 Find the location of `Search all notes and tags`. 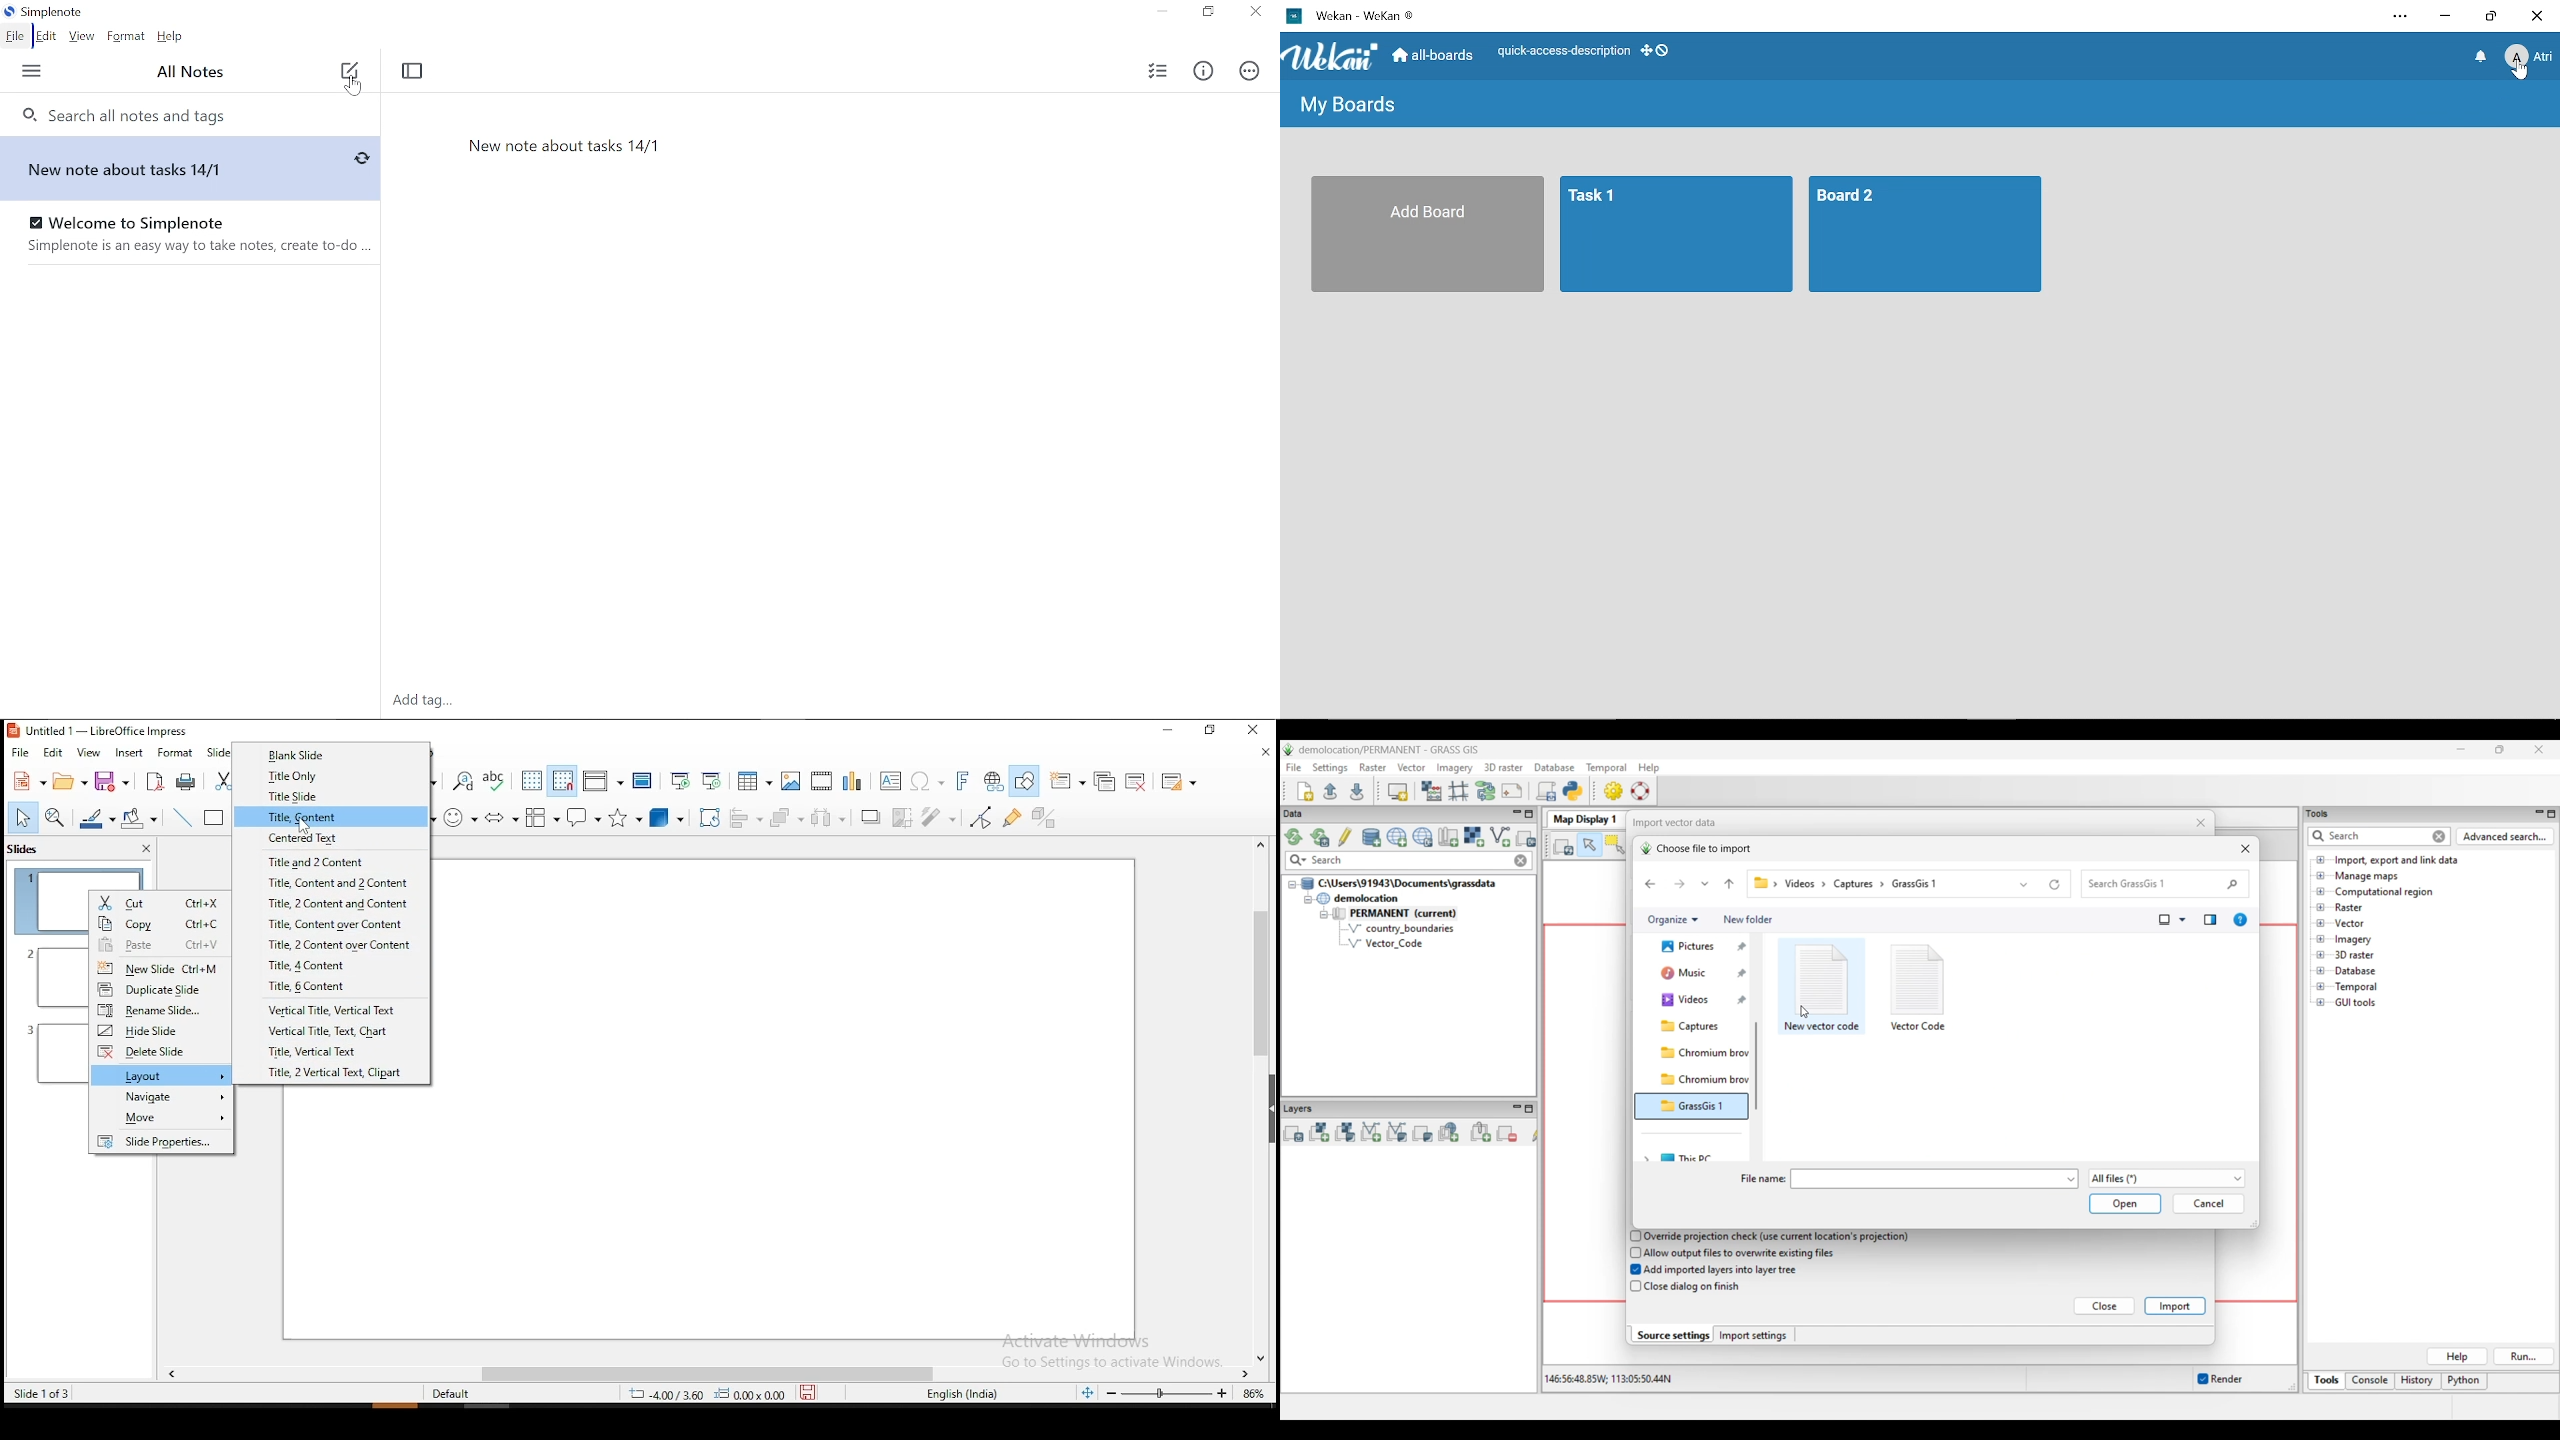

Search all notes and tags is located at coordinates (189, 114).